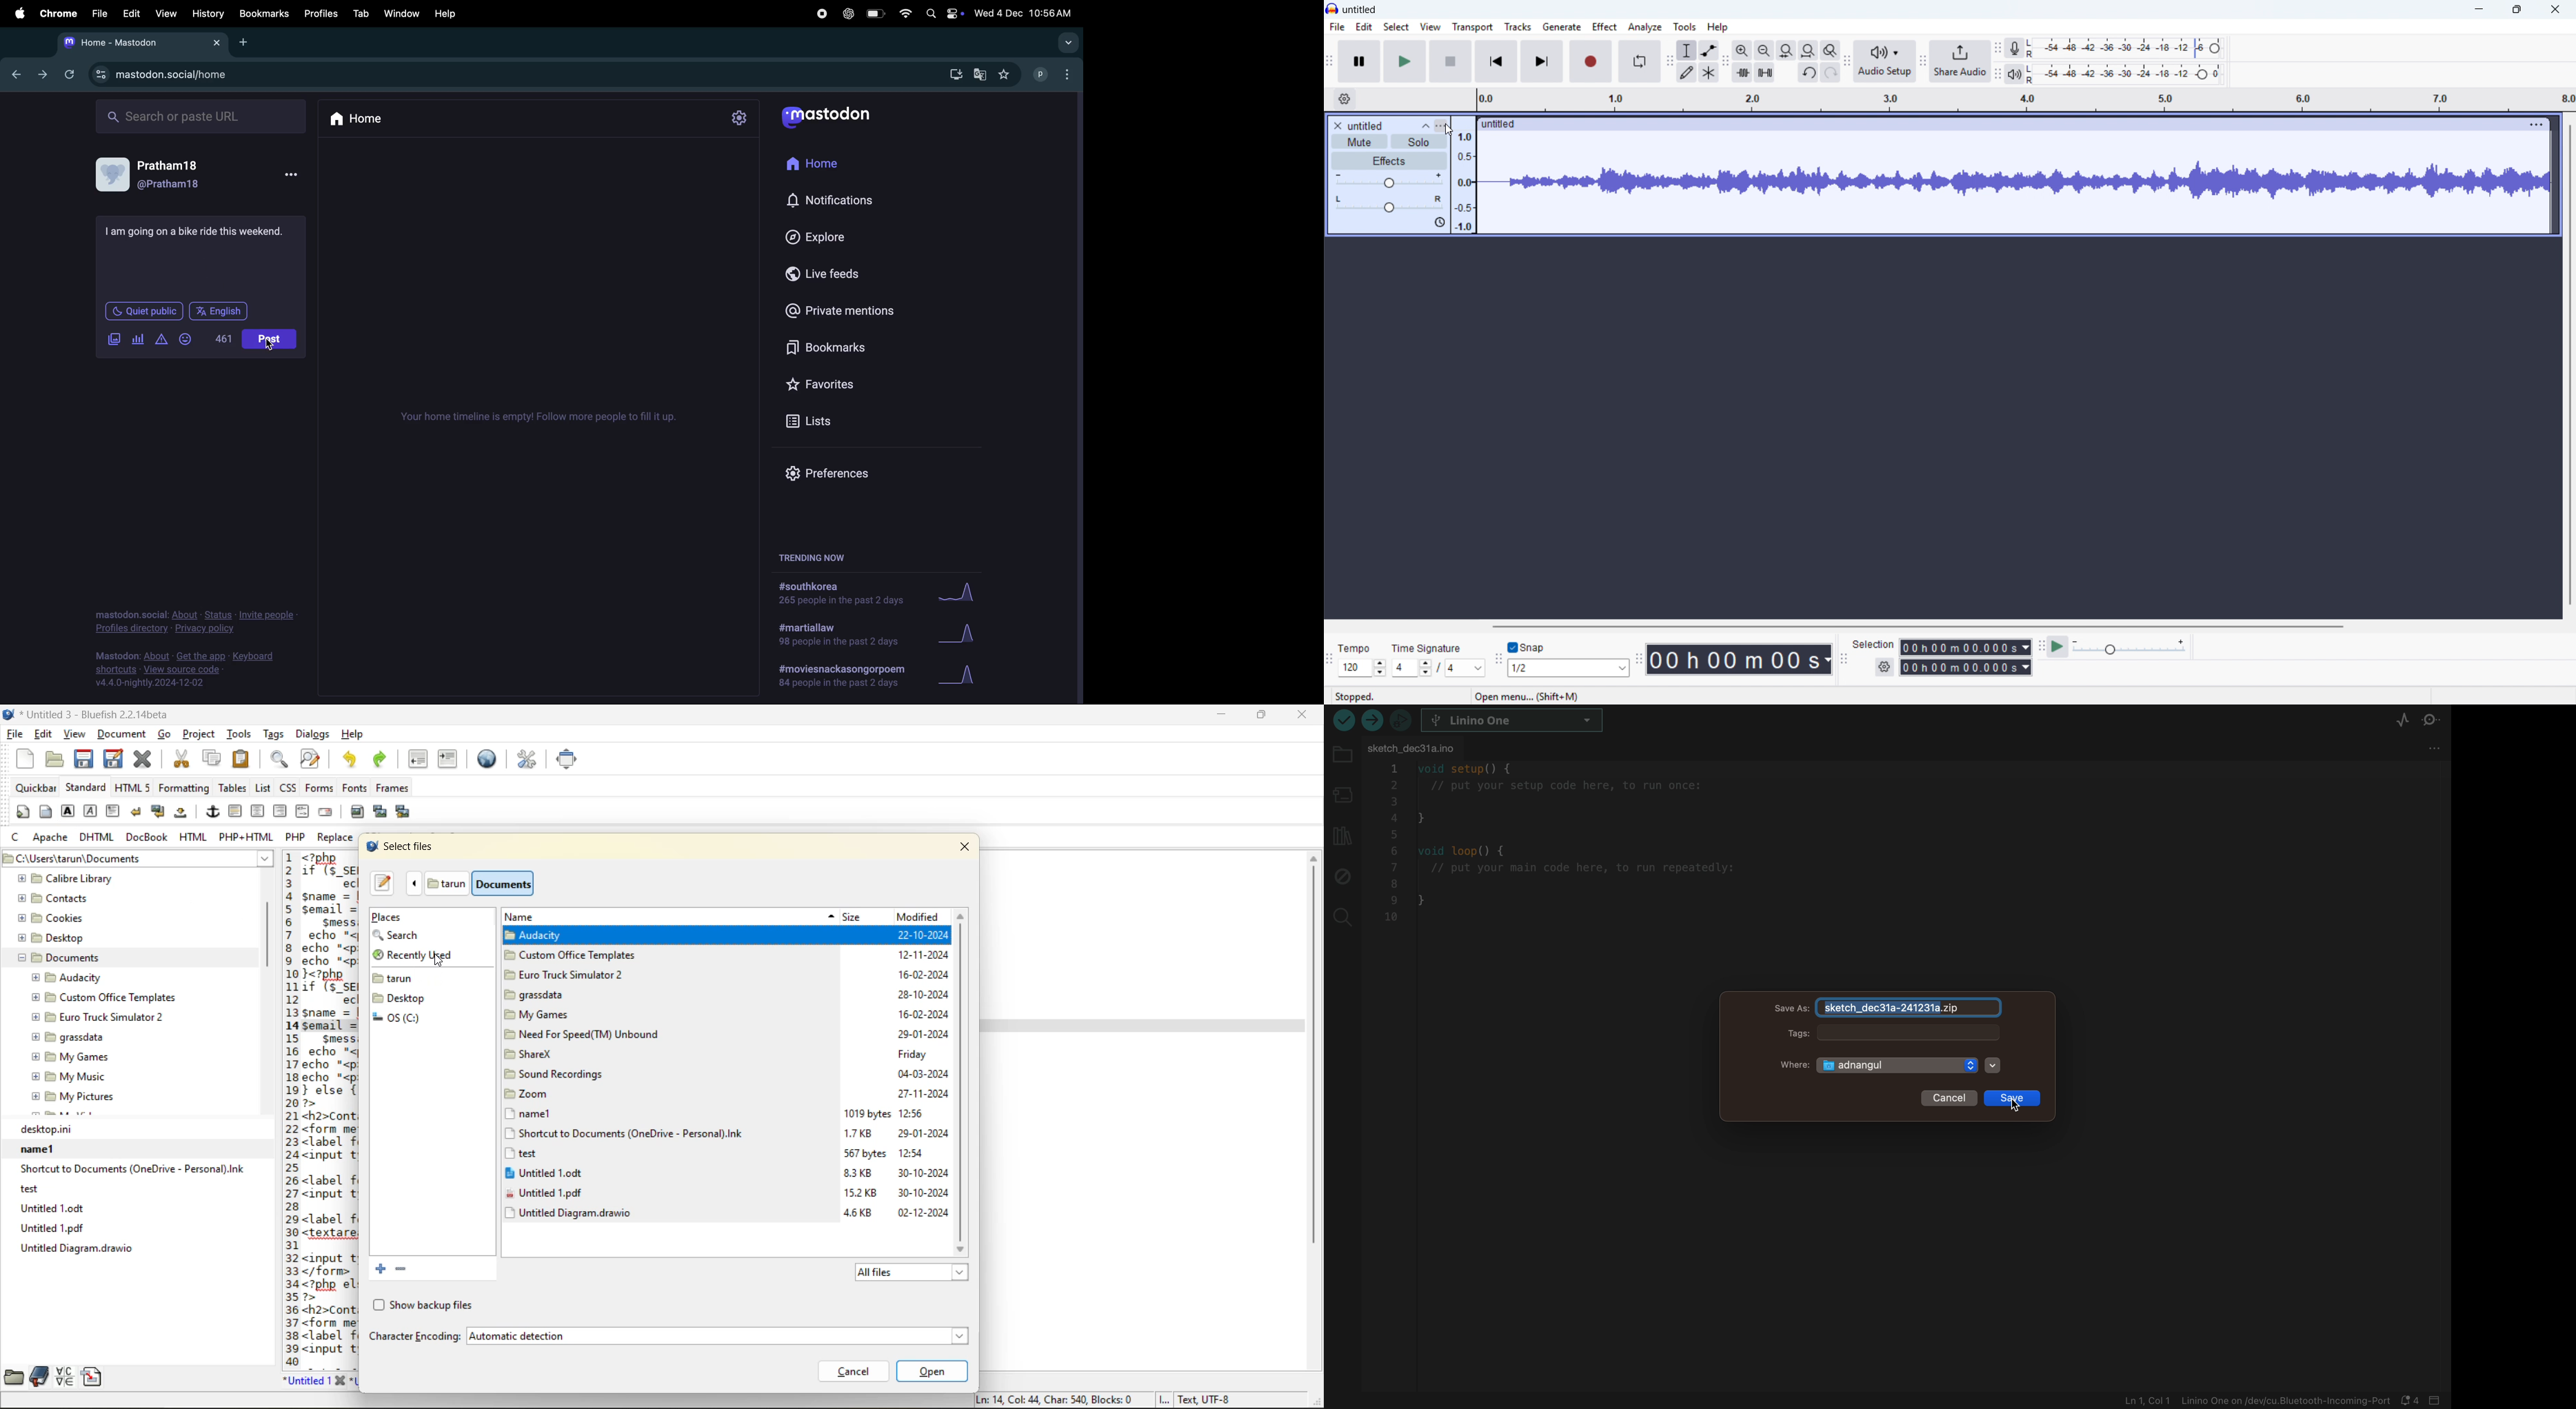  I want to click on Multi - tool , so click(1709, 72).